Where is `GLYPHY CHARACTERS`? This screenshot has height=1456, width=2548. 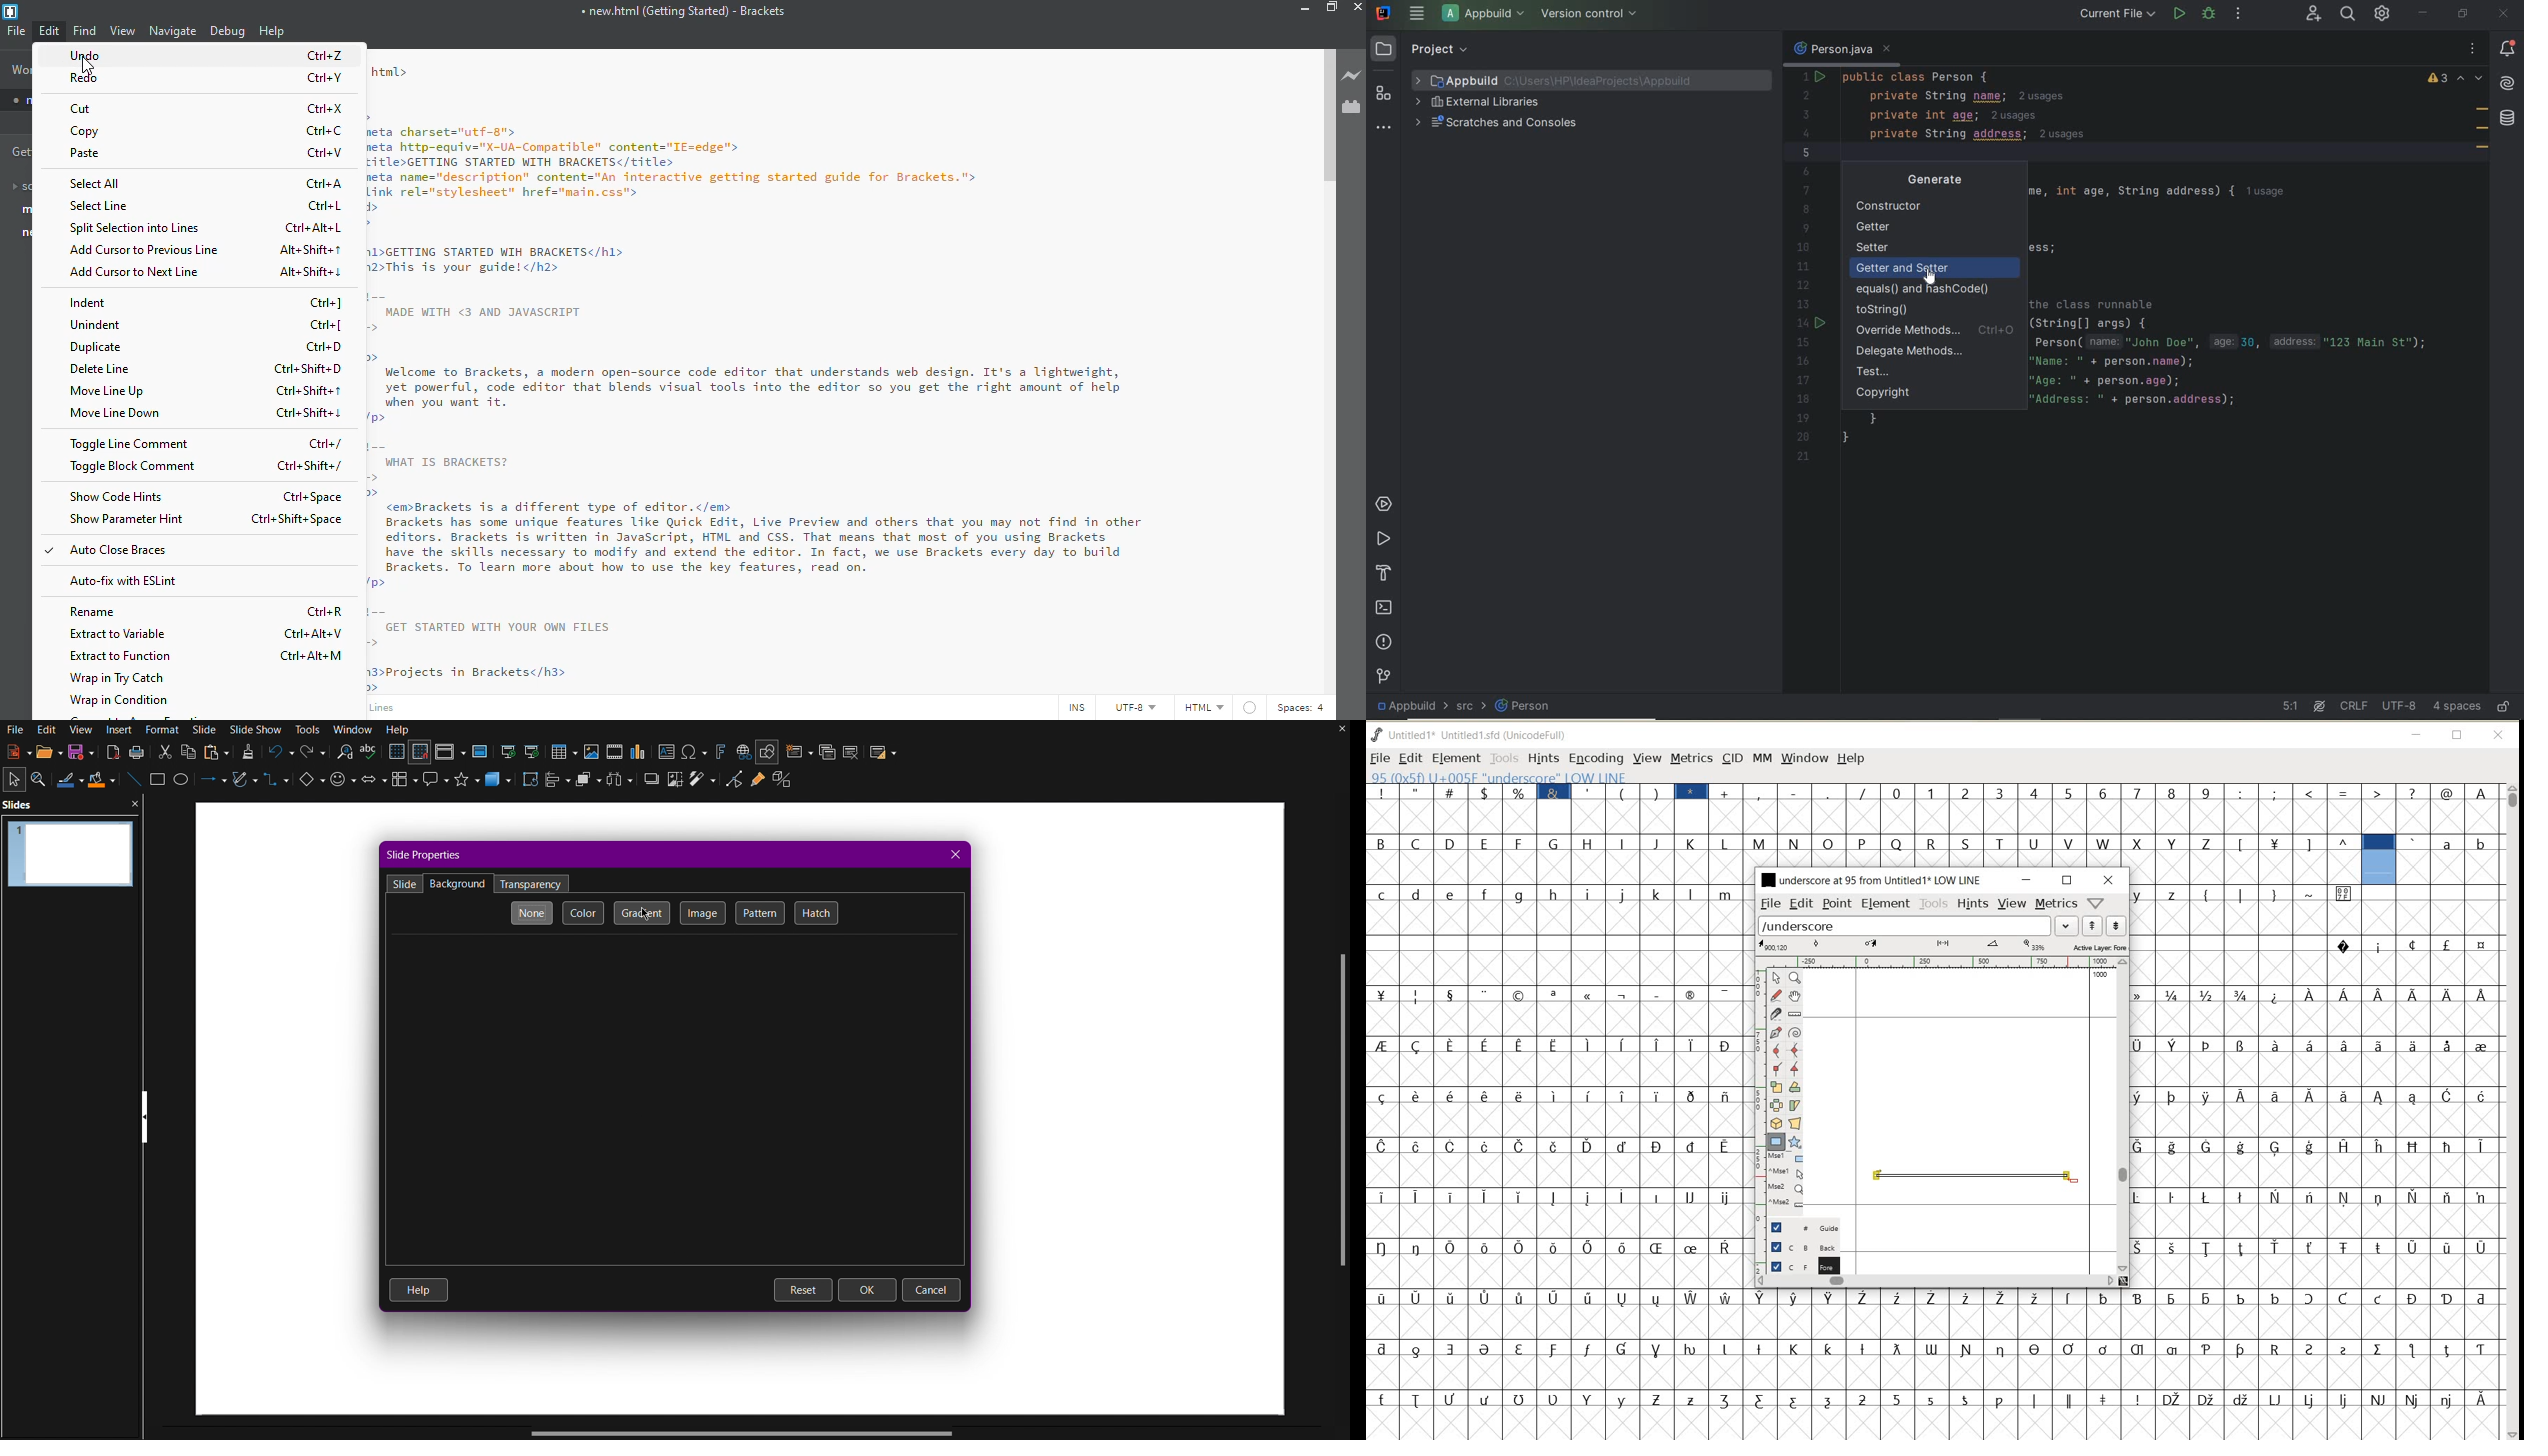
GLYPHY CHARACTERS is located at coordinates (1937, 845).